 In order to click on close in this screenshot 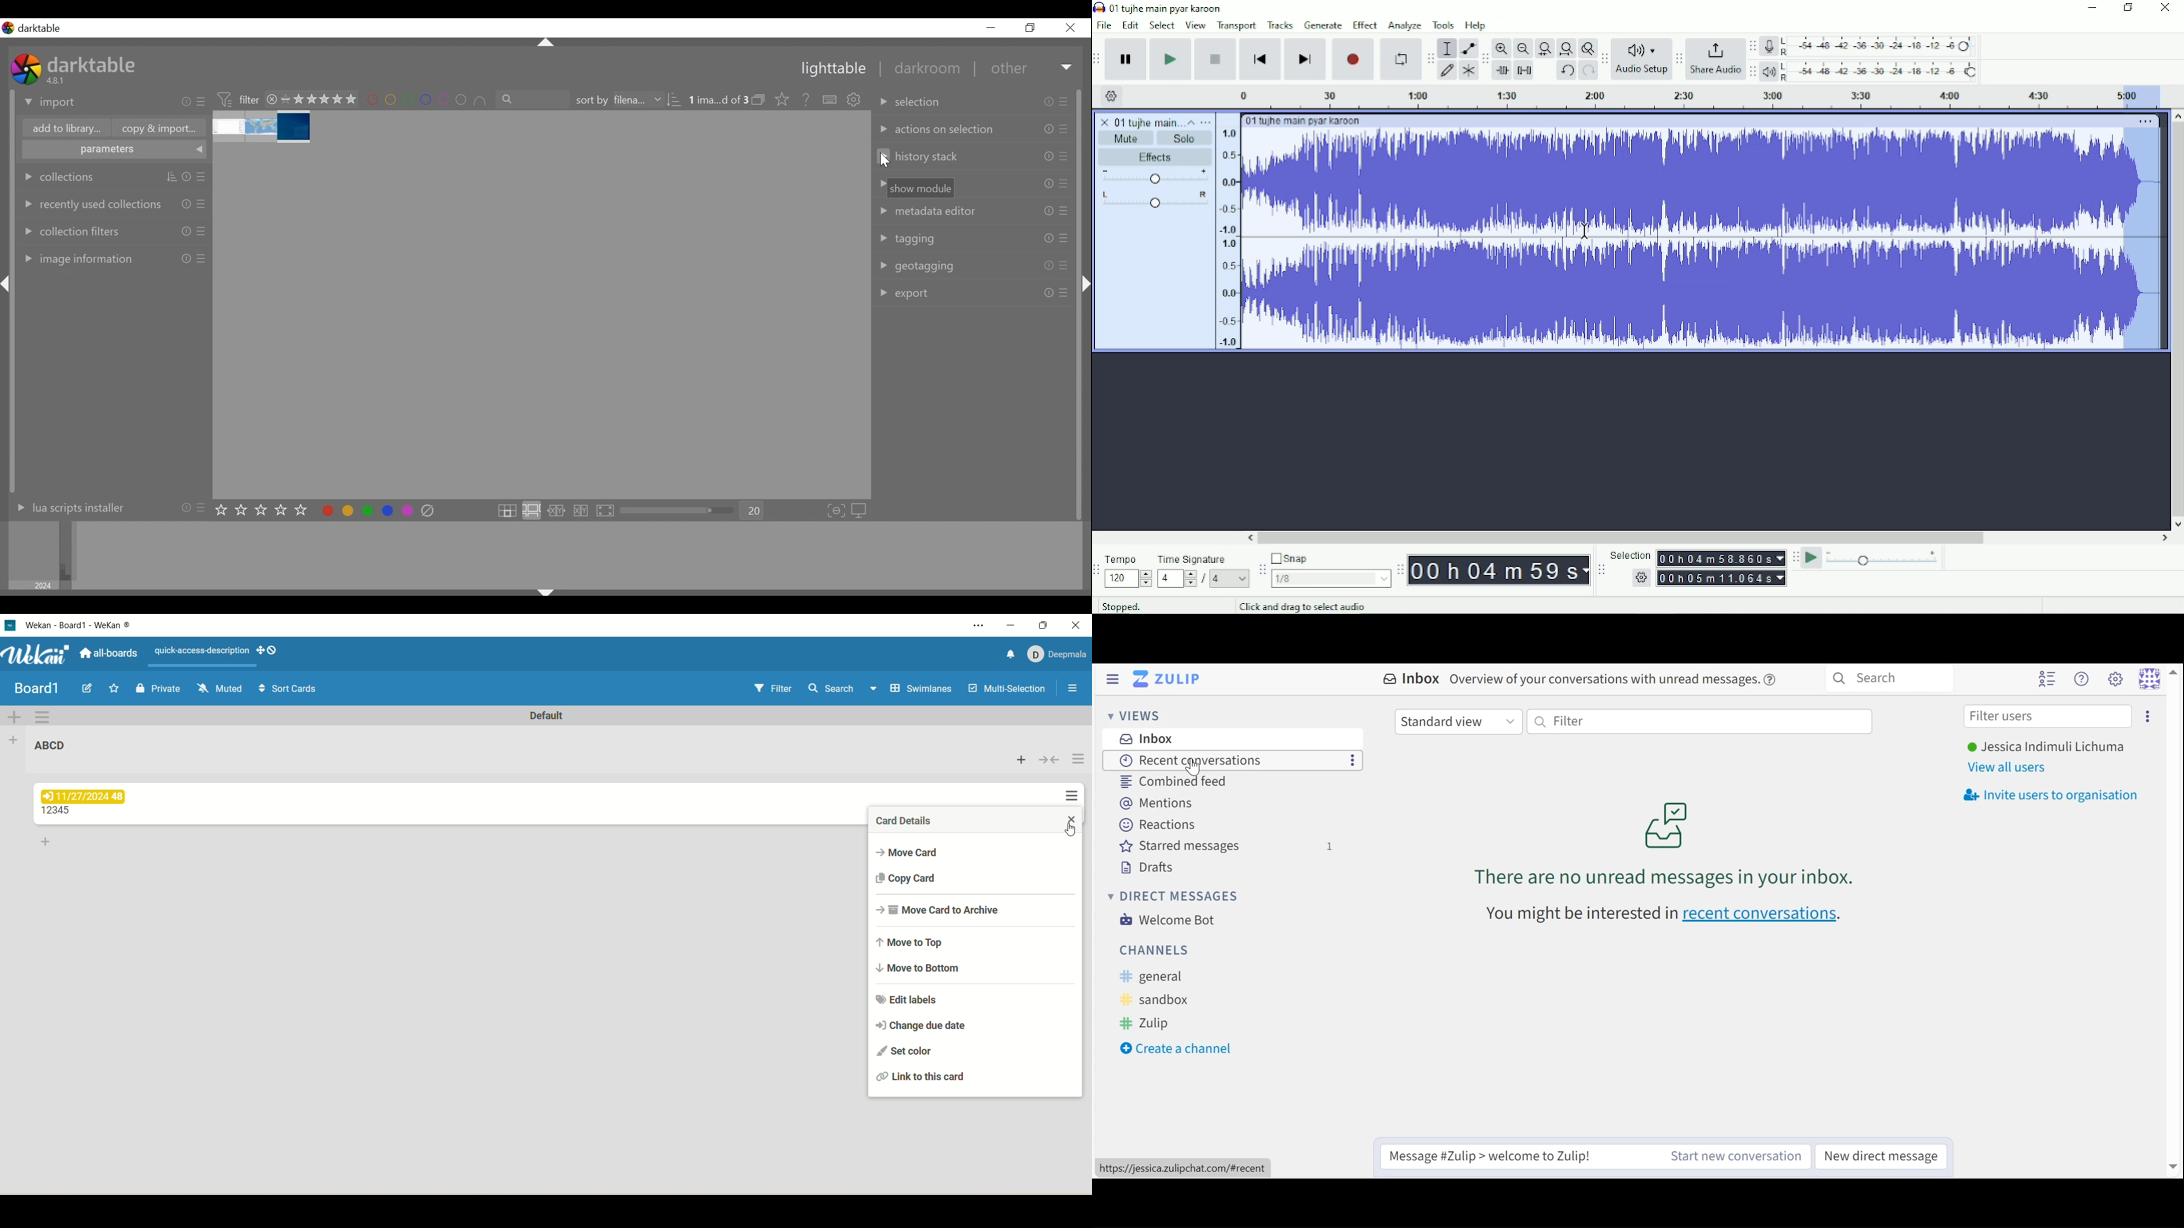, I will do `click(1103, 121)`.